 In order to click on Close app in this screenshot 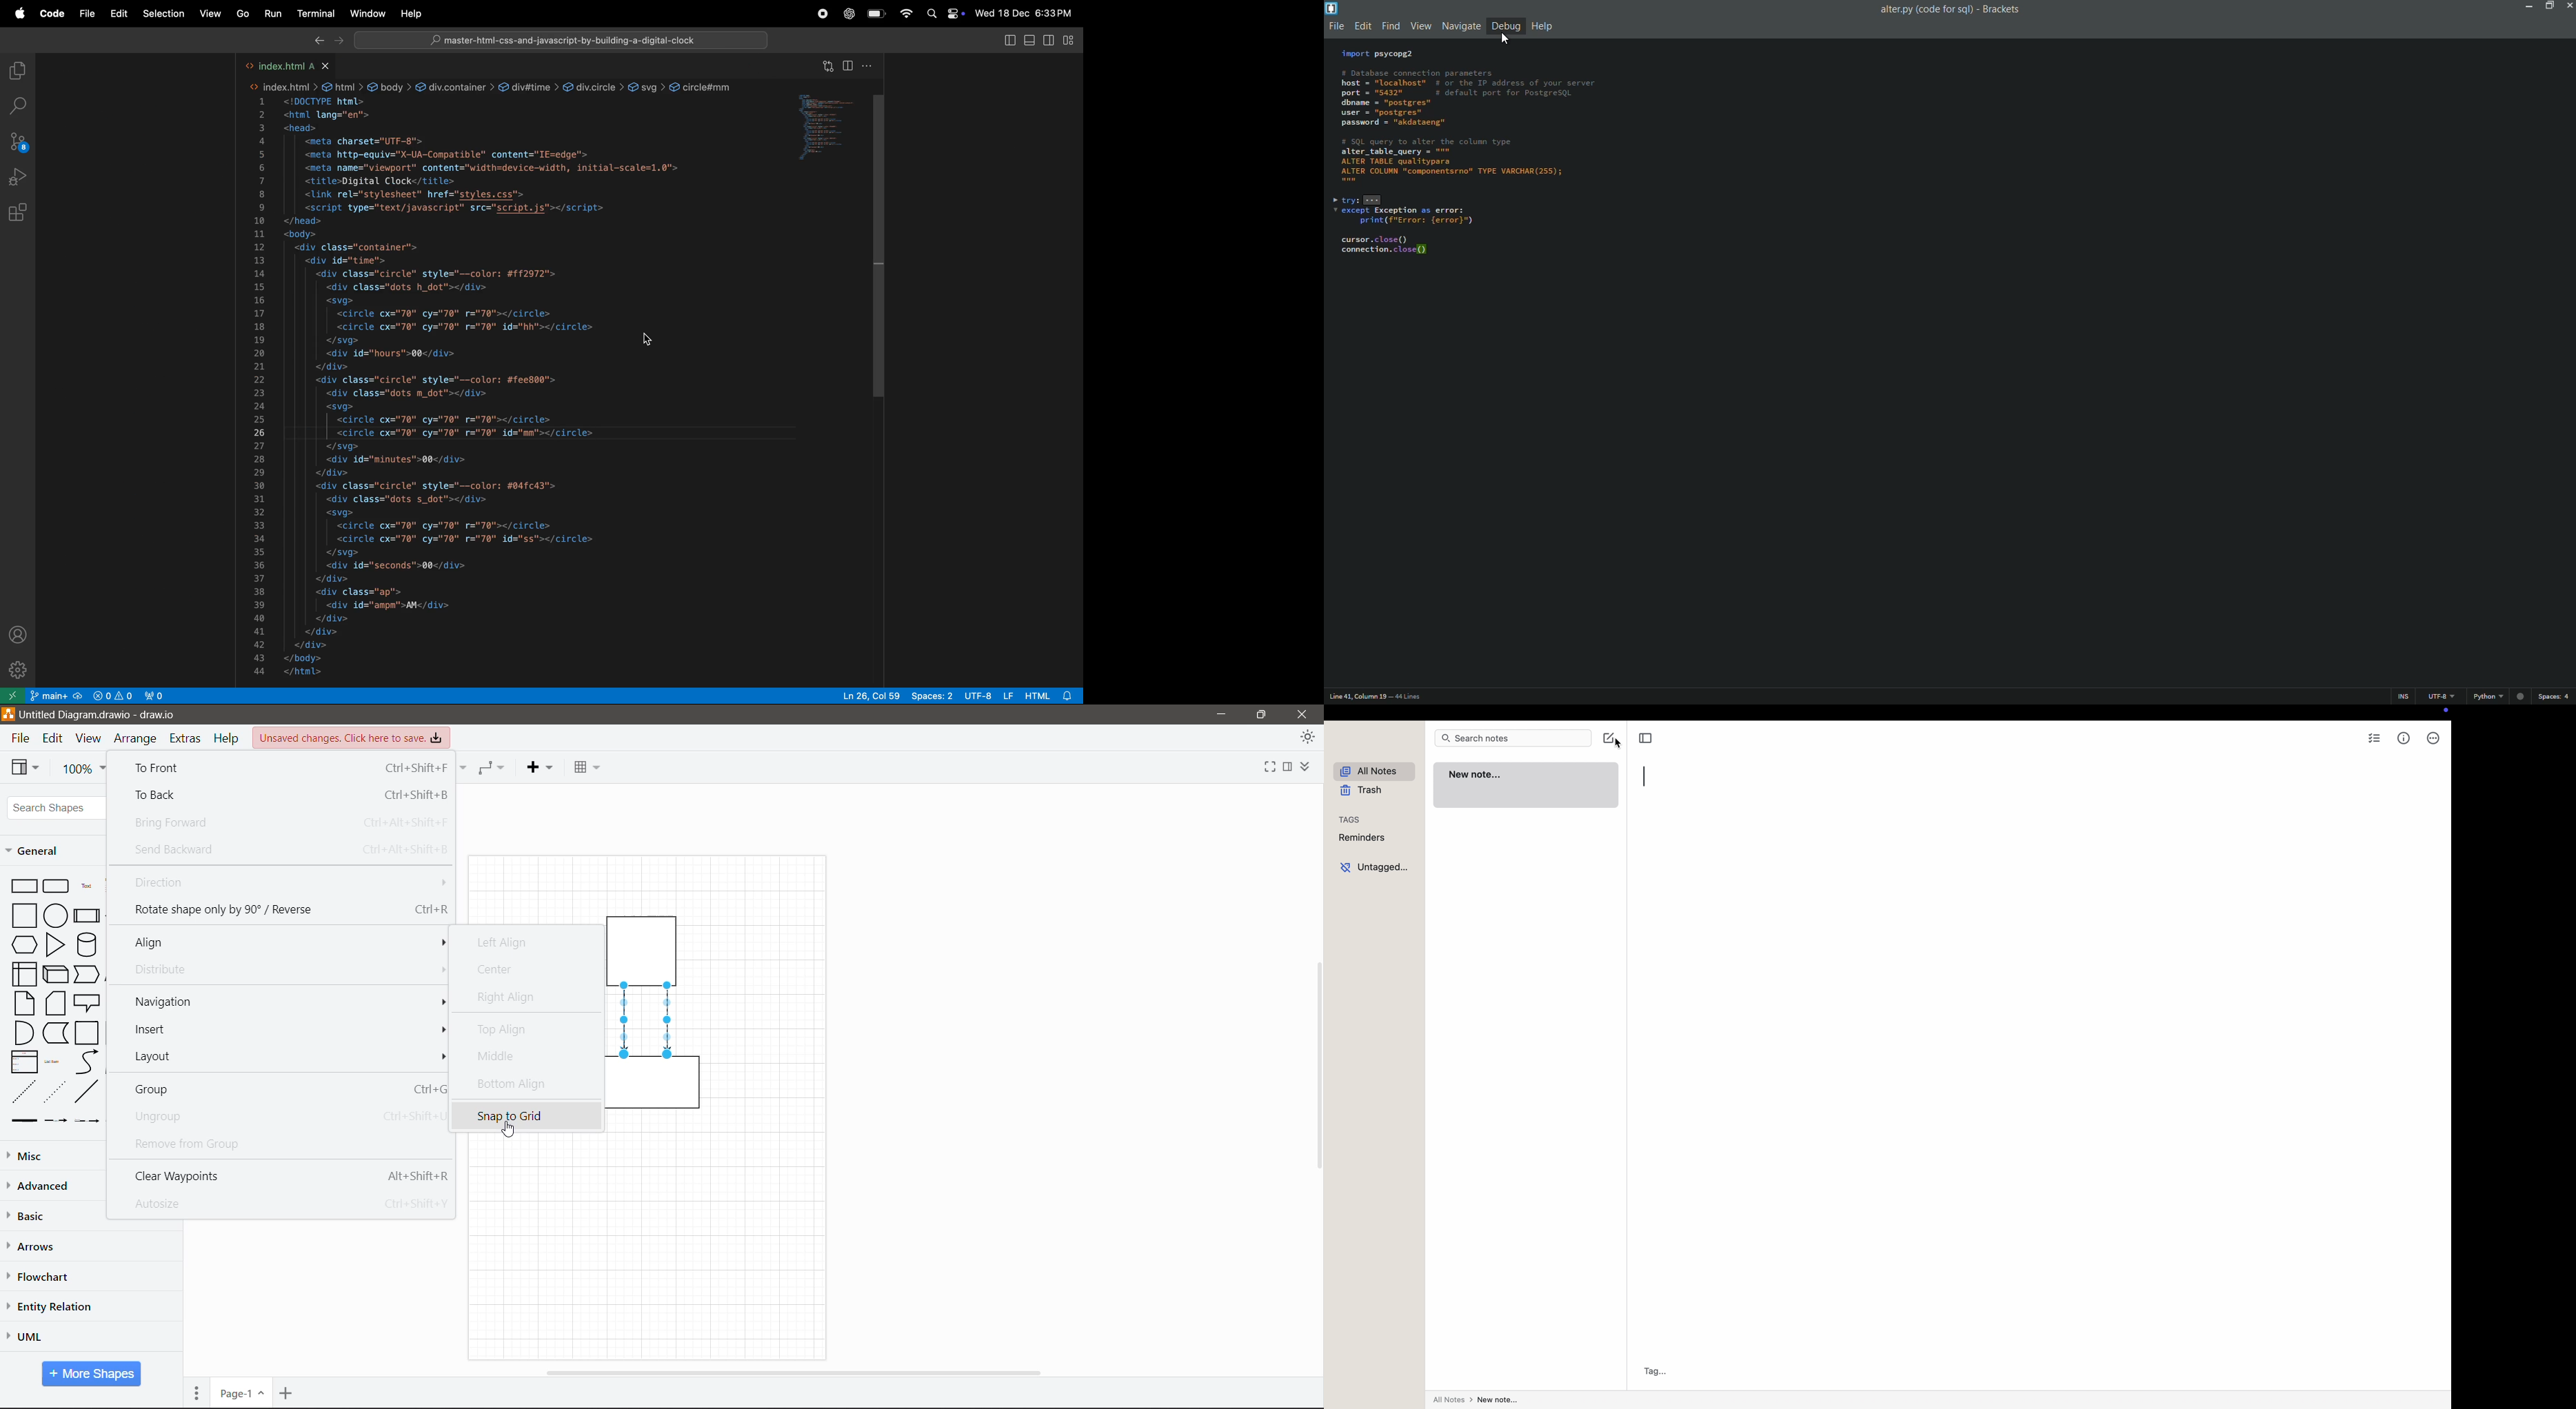, I will do `click(2569, 5)`.